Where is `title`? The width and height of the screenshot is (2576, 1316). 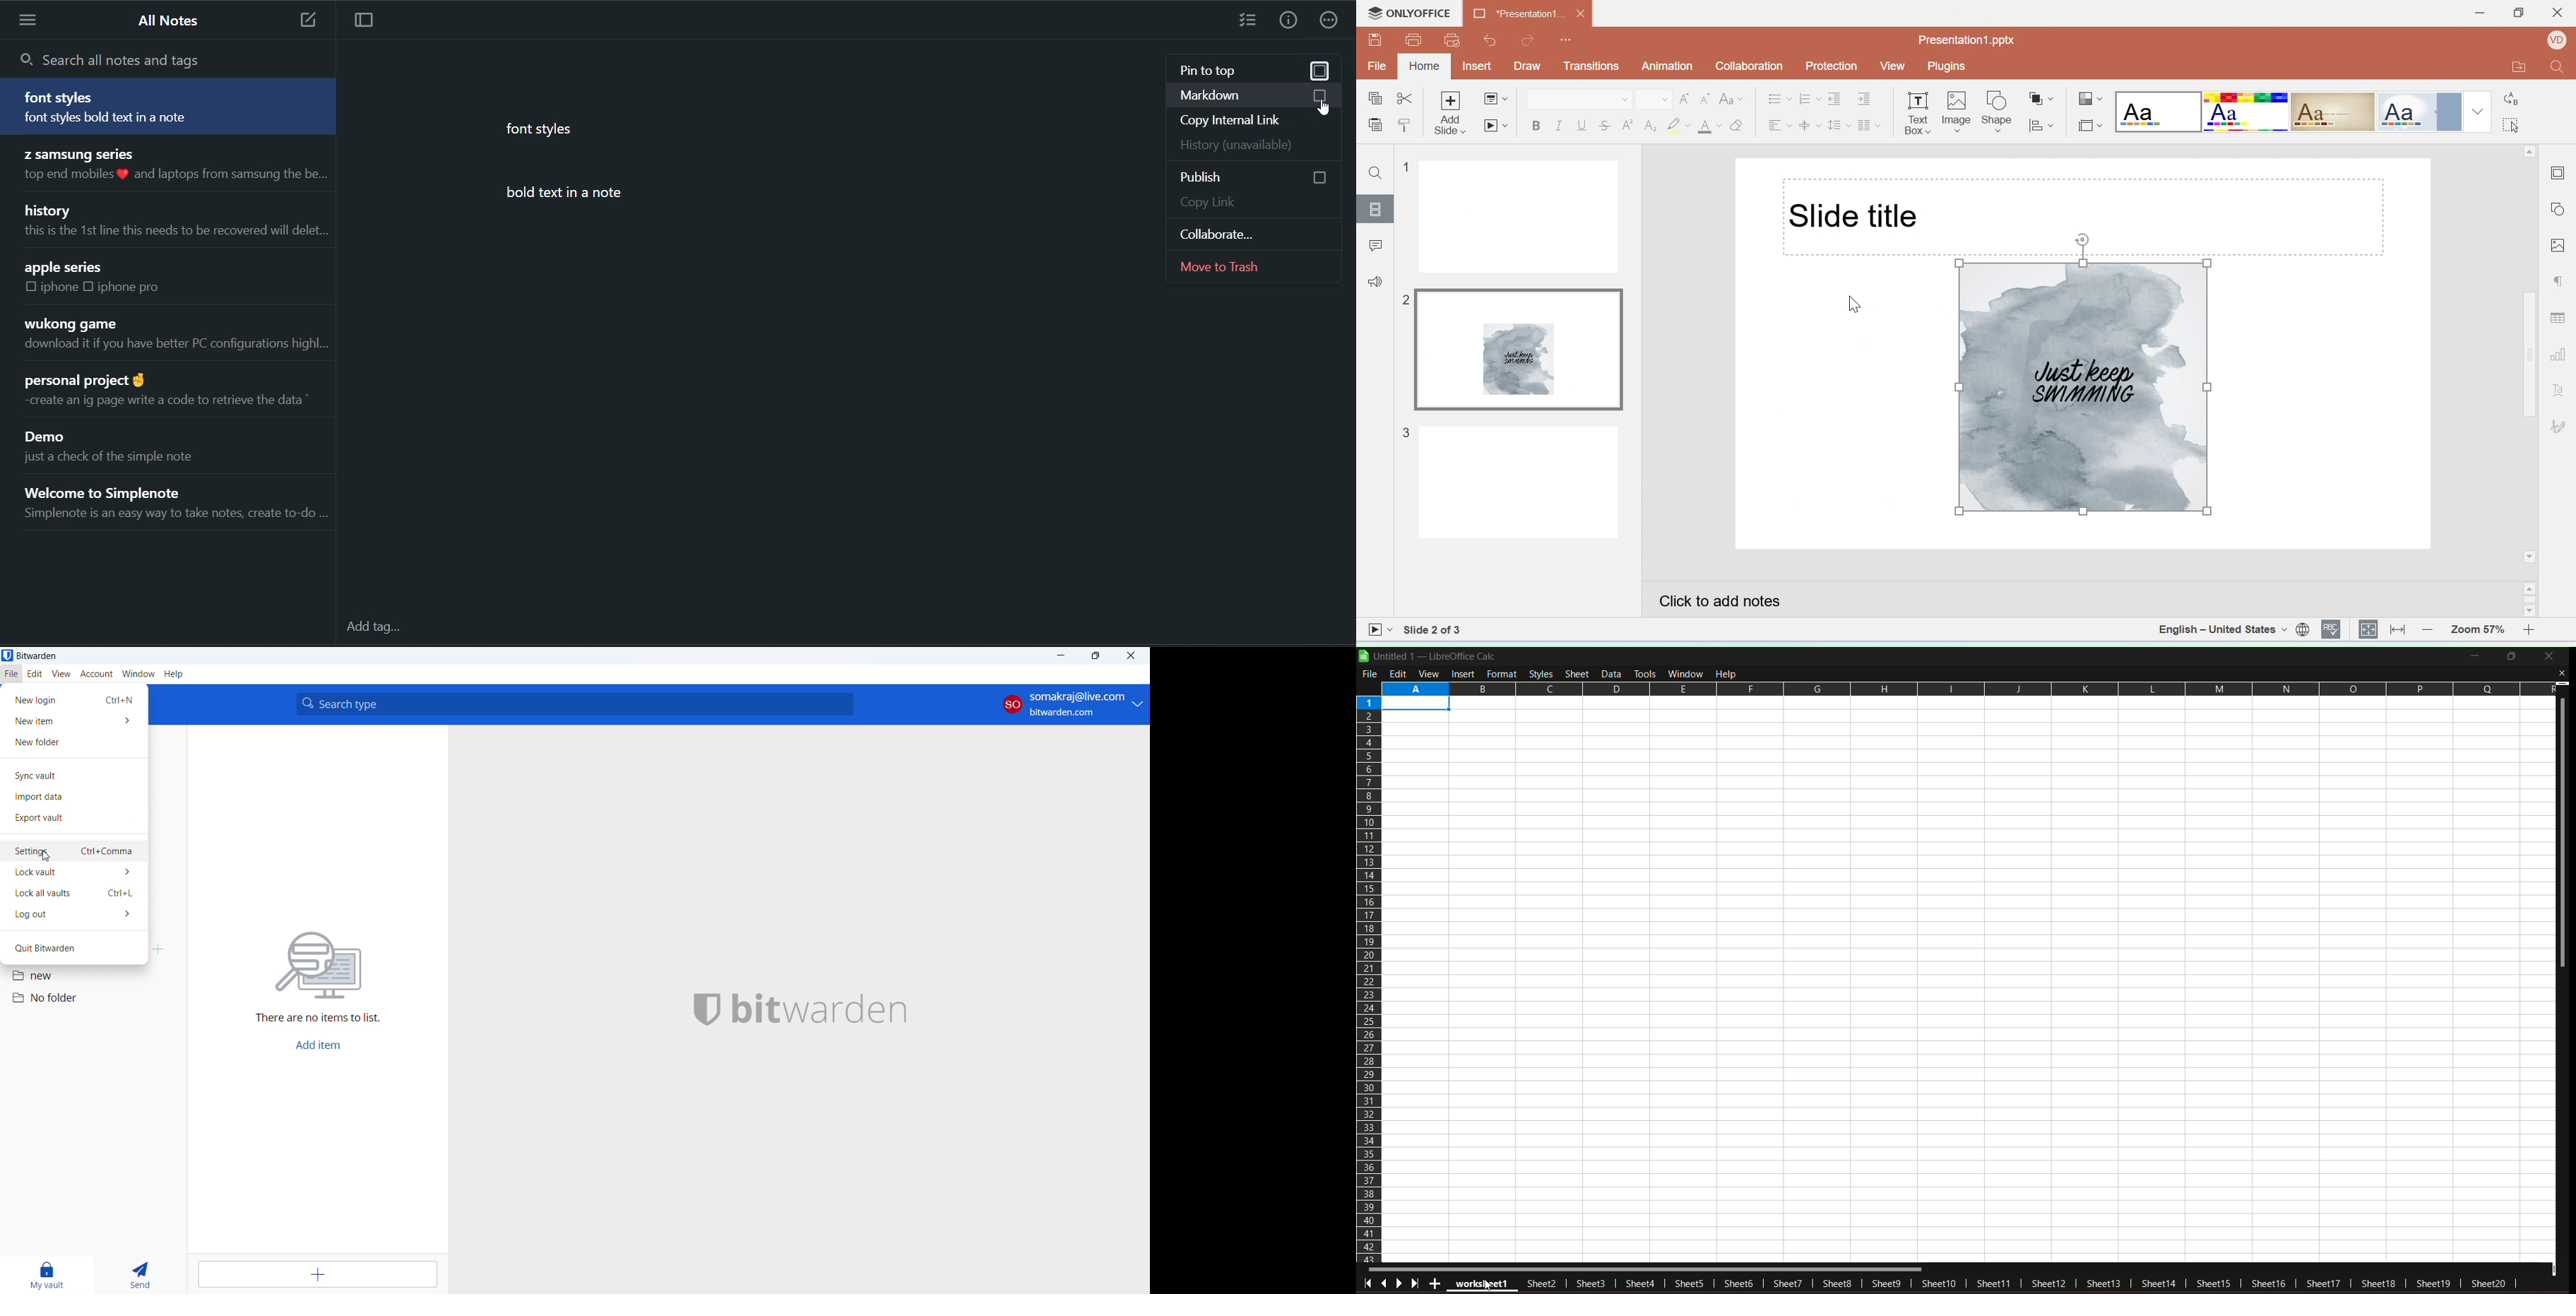 title is located at coordinates (37, 655).